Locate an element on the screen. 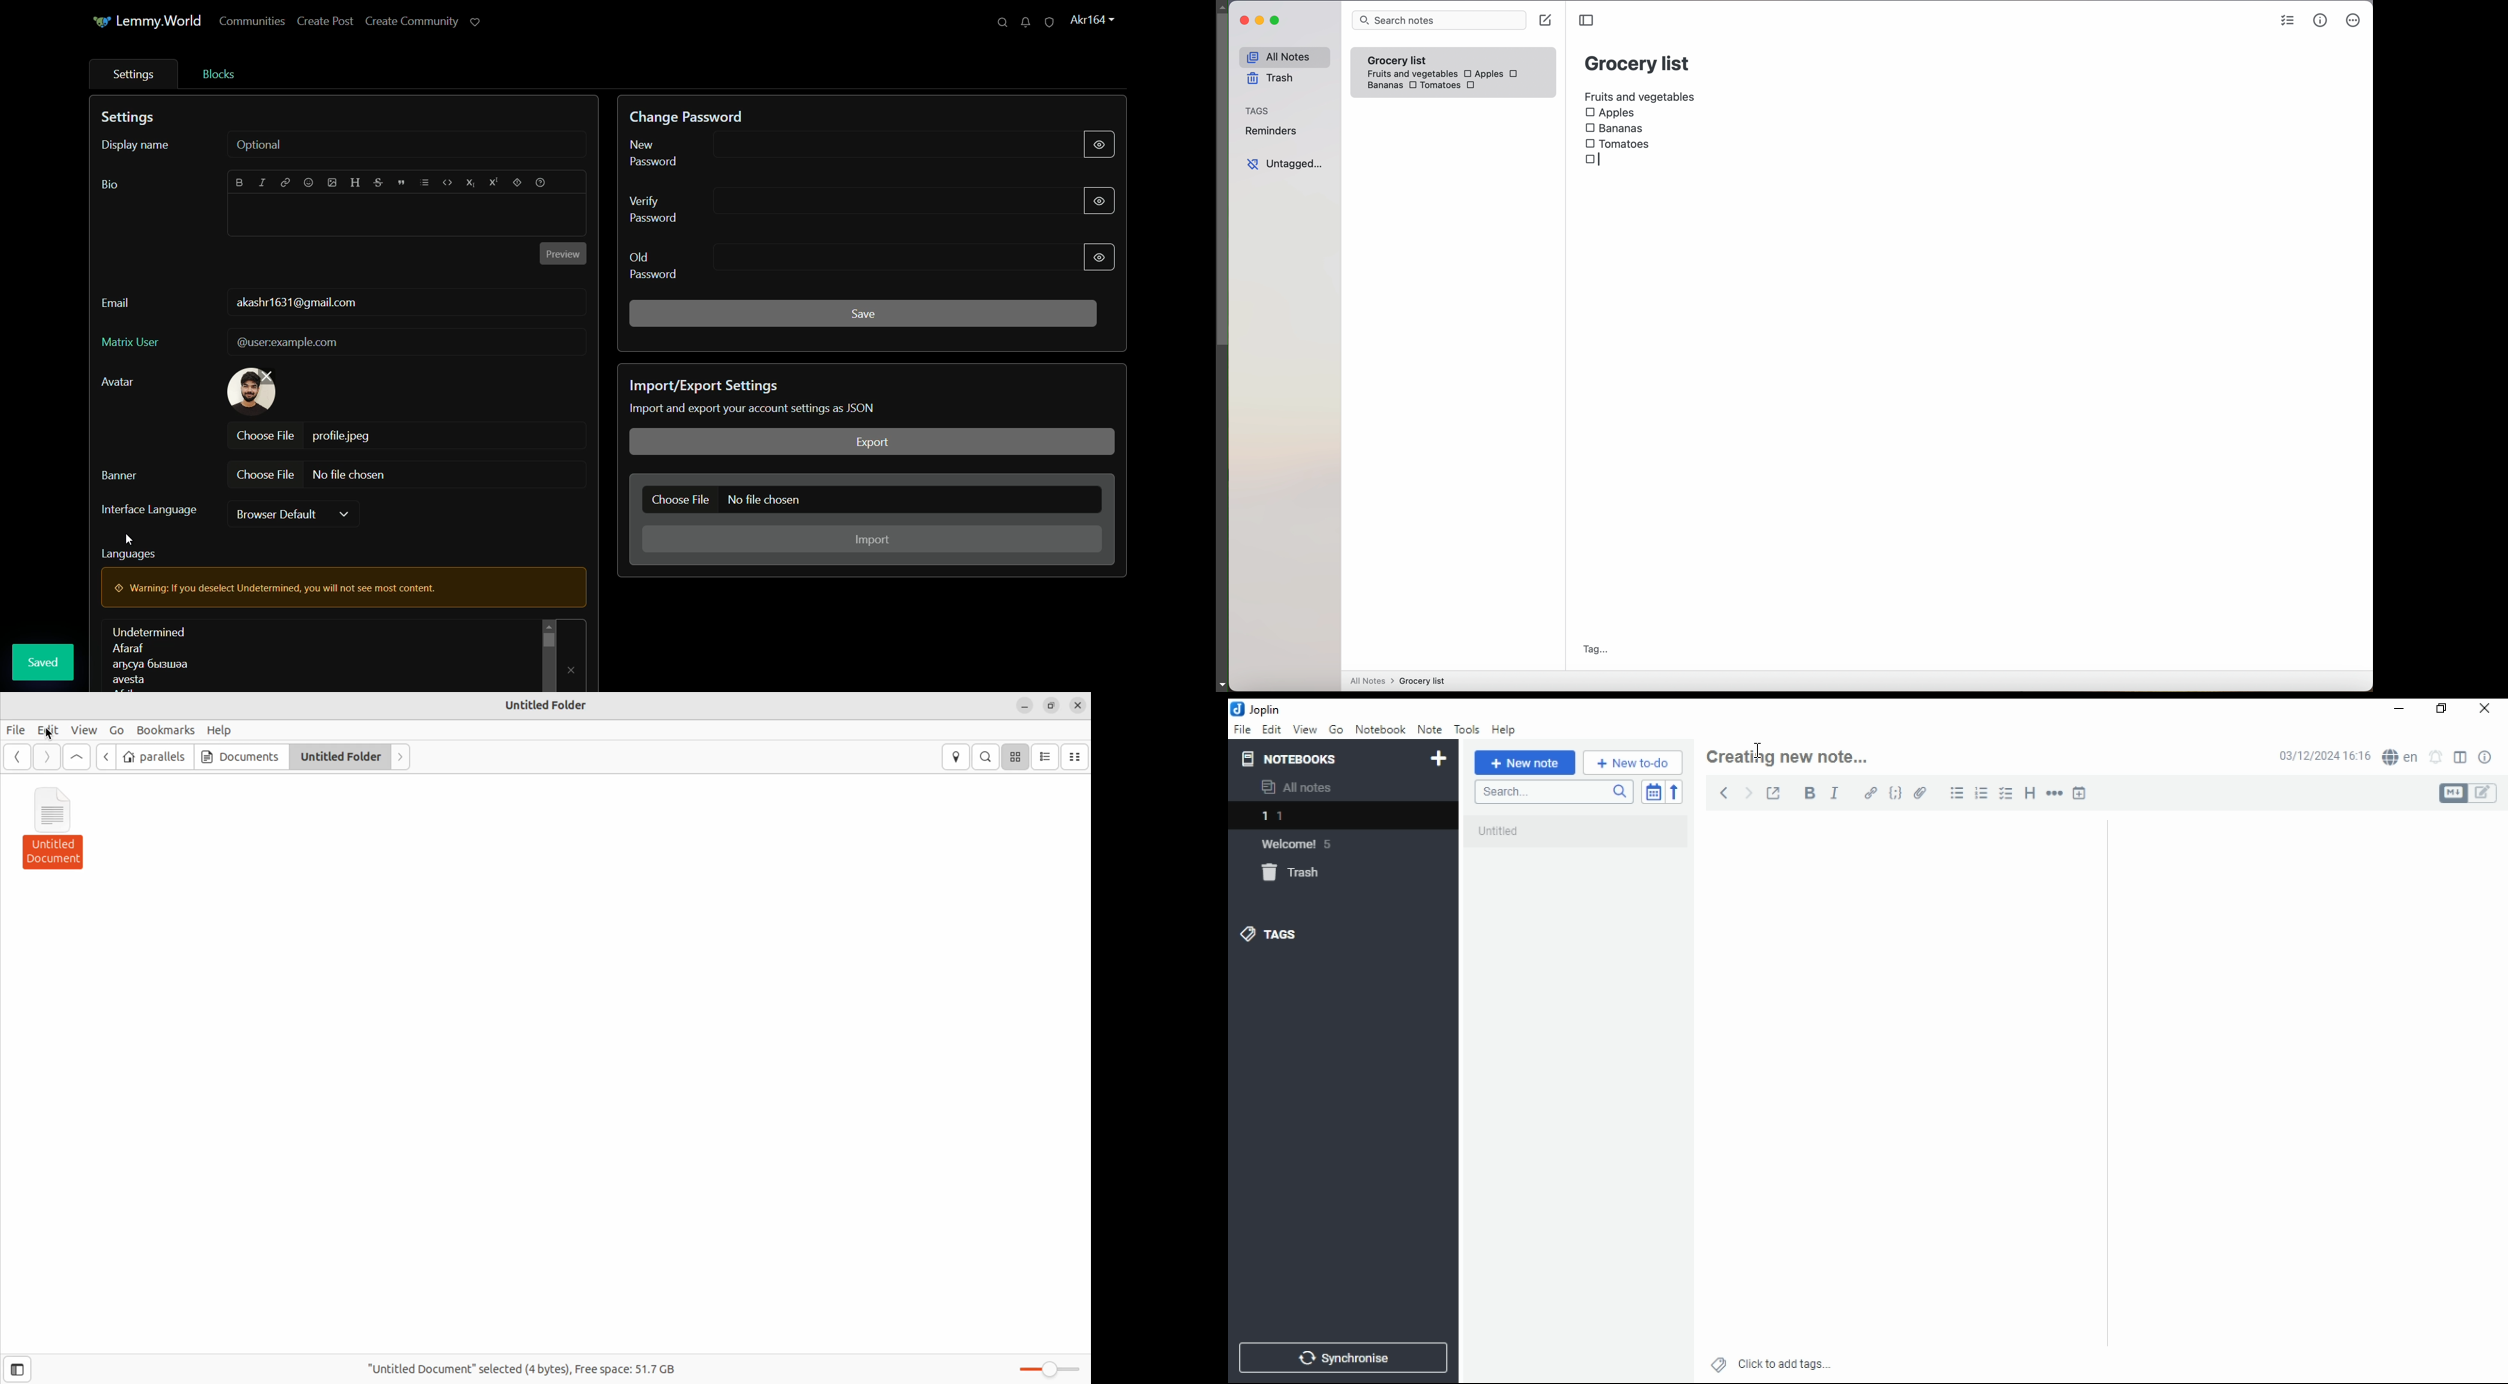  Apples checkbox is located at coordinates (1610, 113).